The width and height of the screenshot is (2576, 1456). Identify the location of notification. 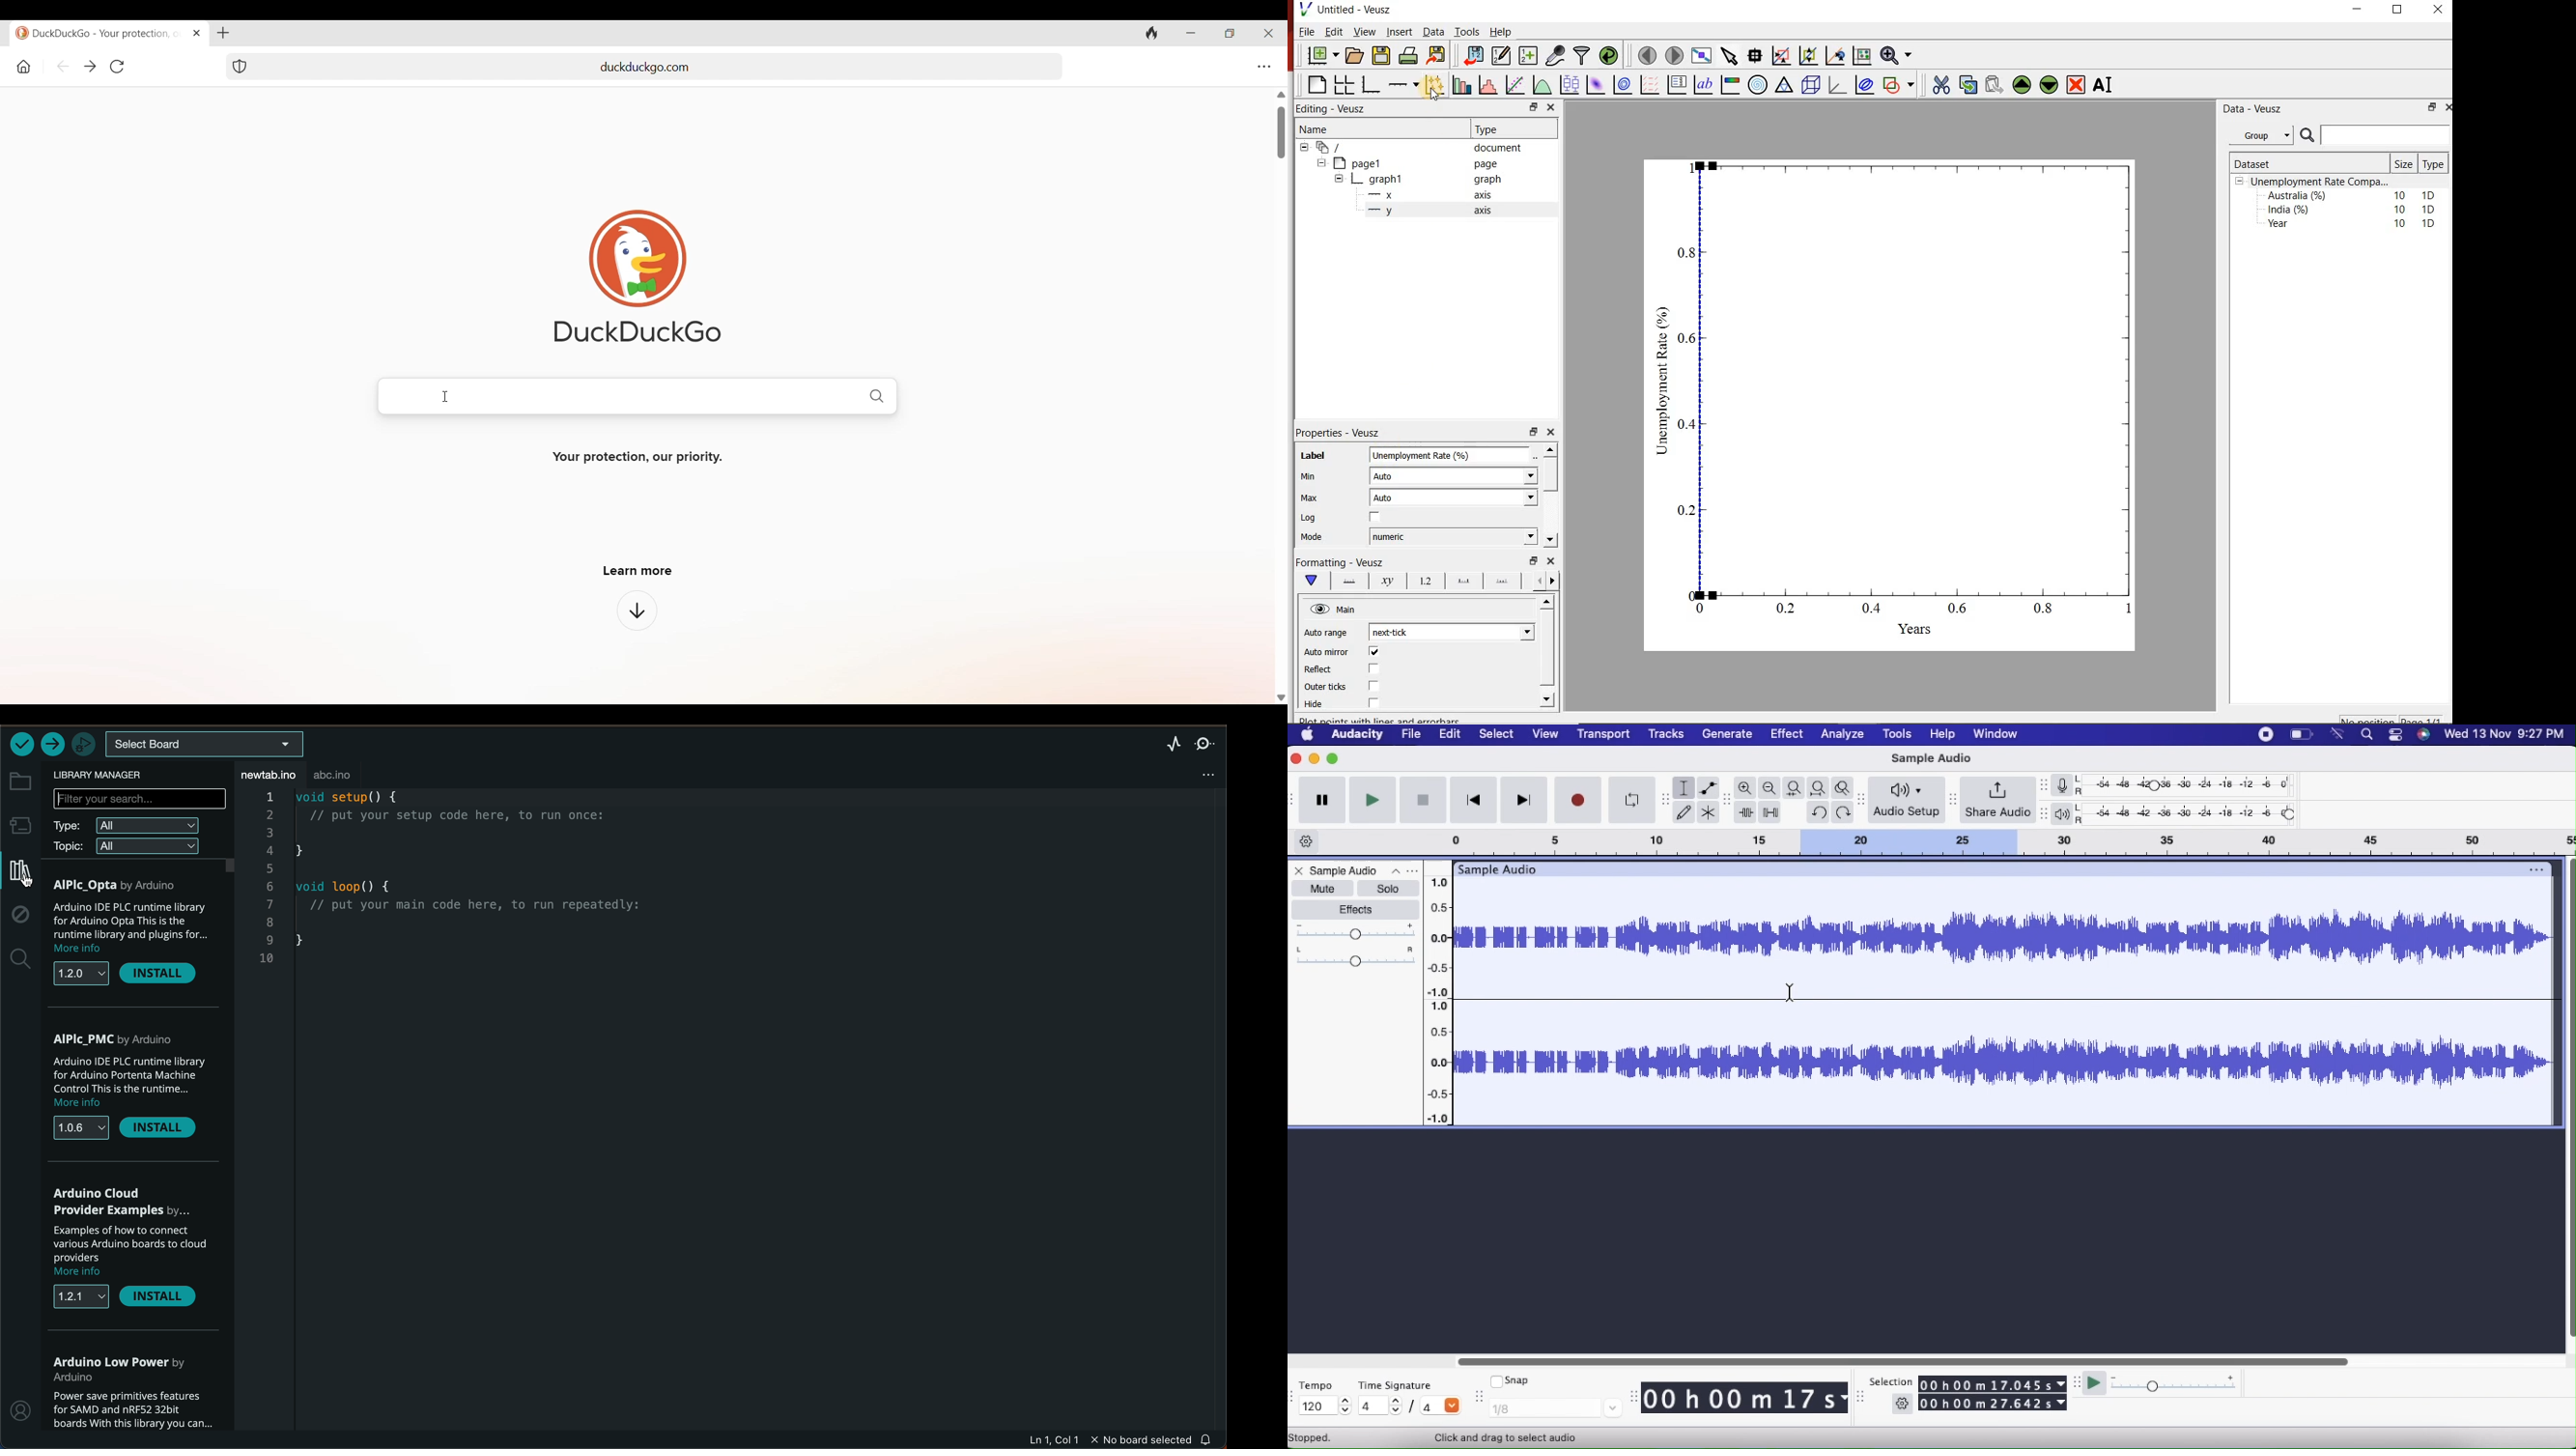
(1212, 1439).